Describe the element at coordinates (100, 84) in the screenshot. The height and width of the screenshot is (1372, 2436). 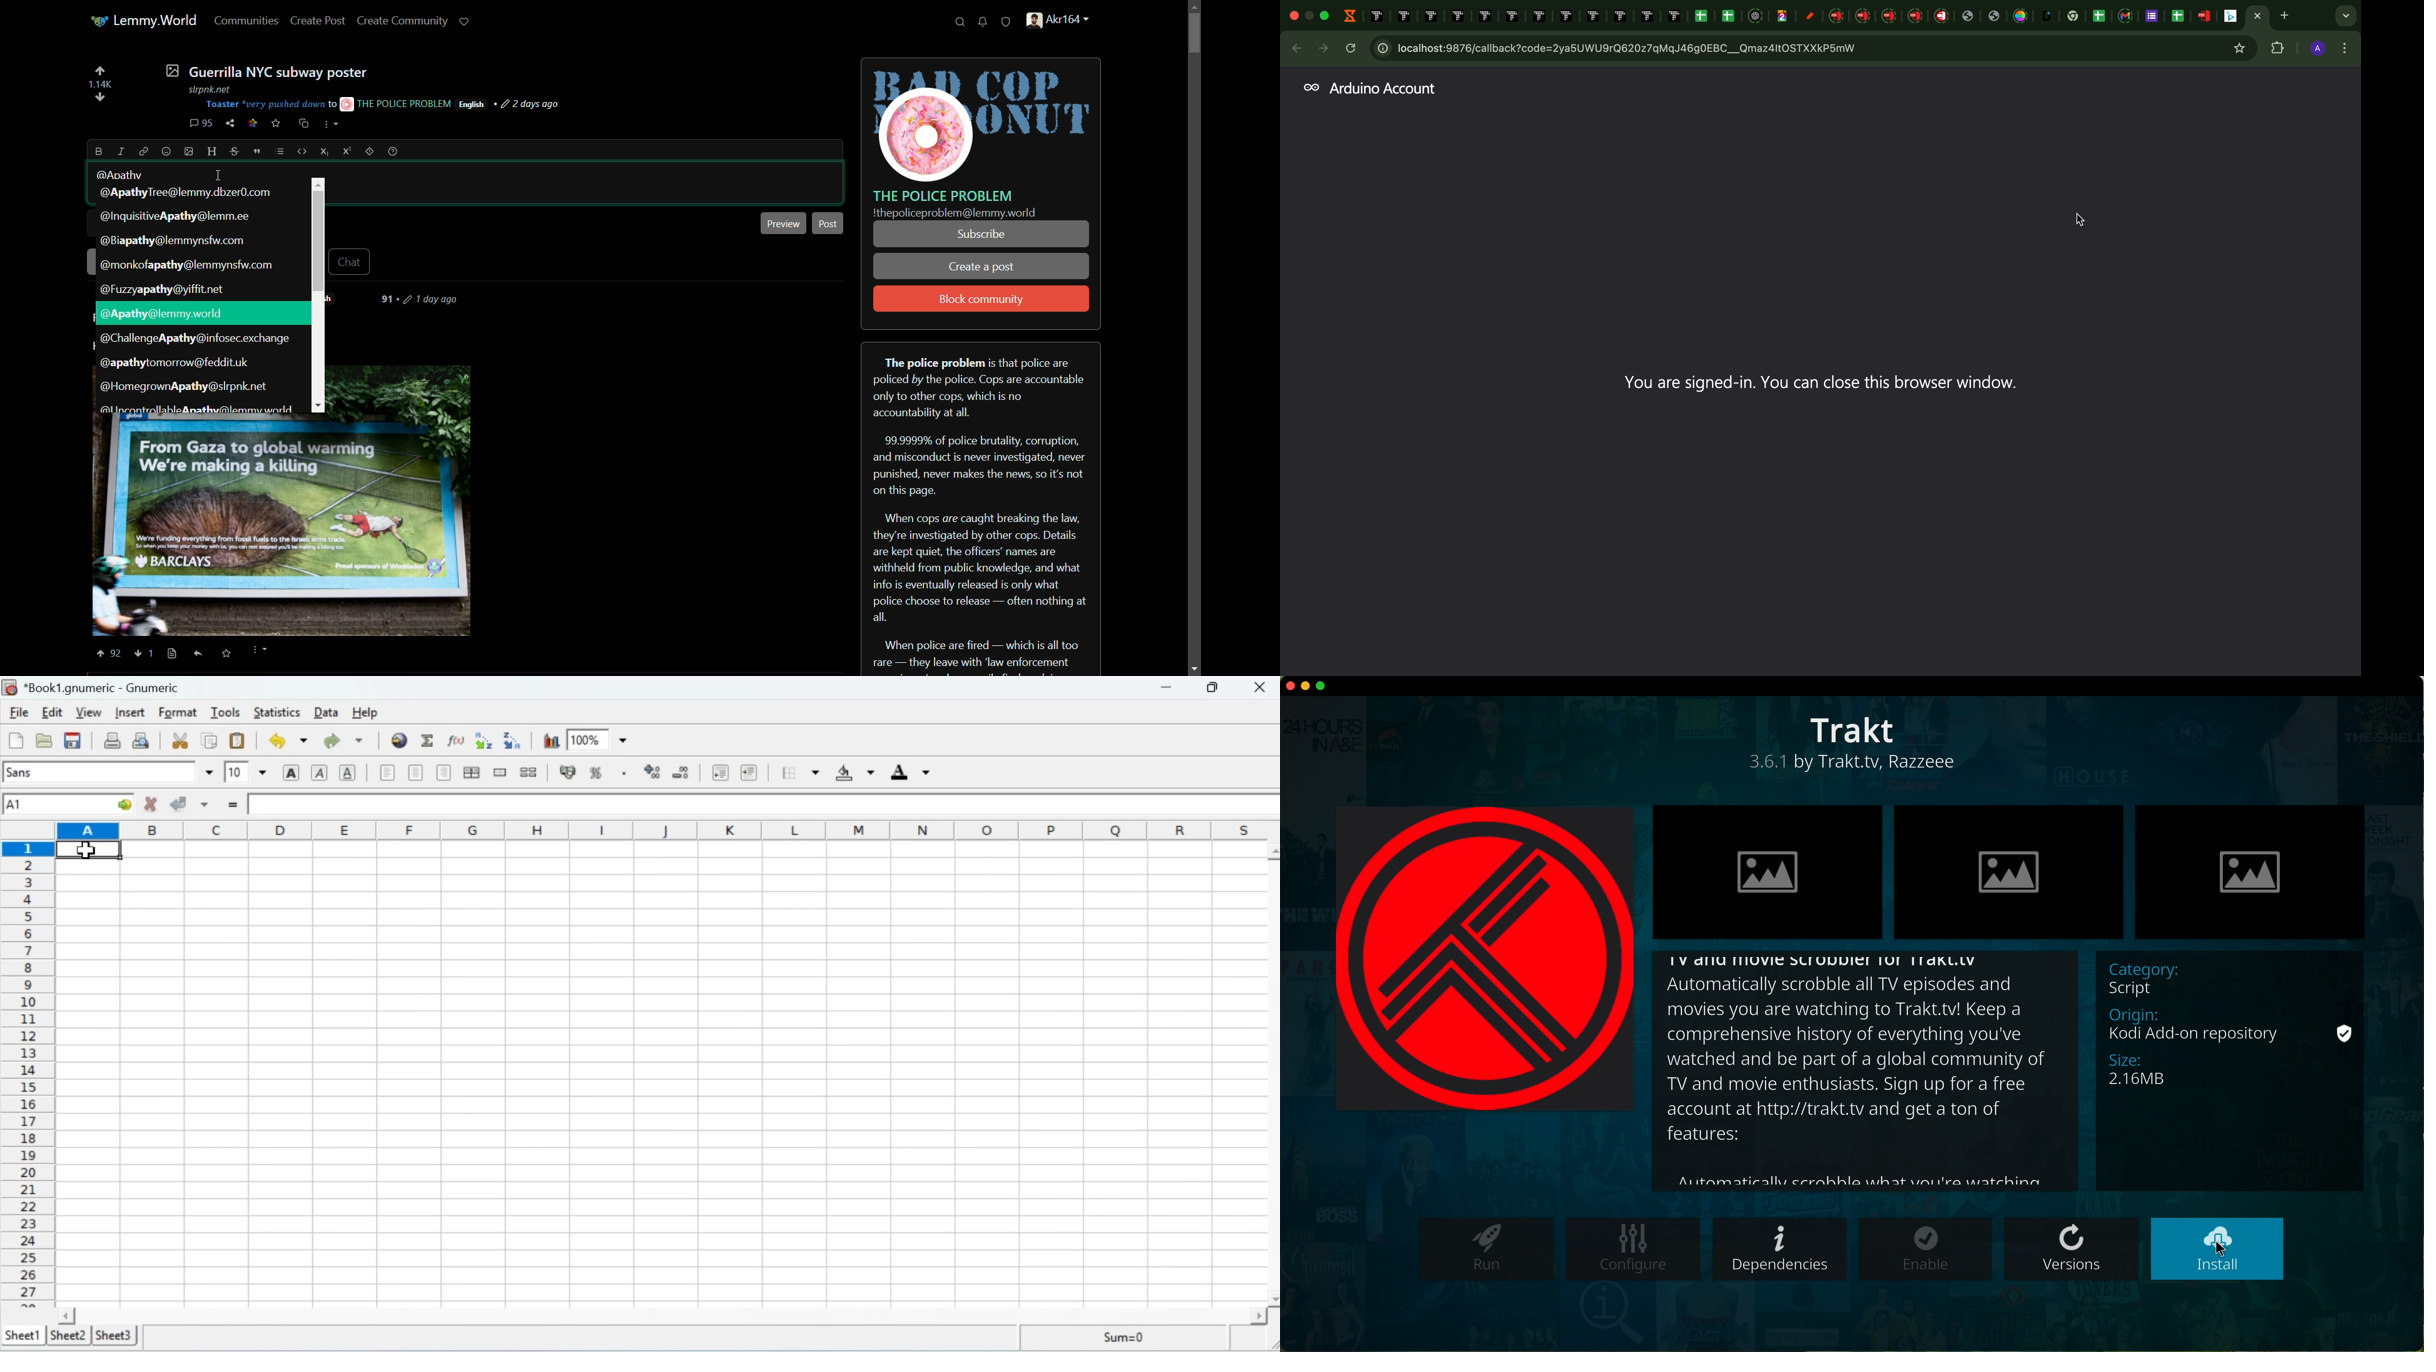
I see `number of votes` at that location.